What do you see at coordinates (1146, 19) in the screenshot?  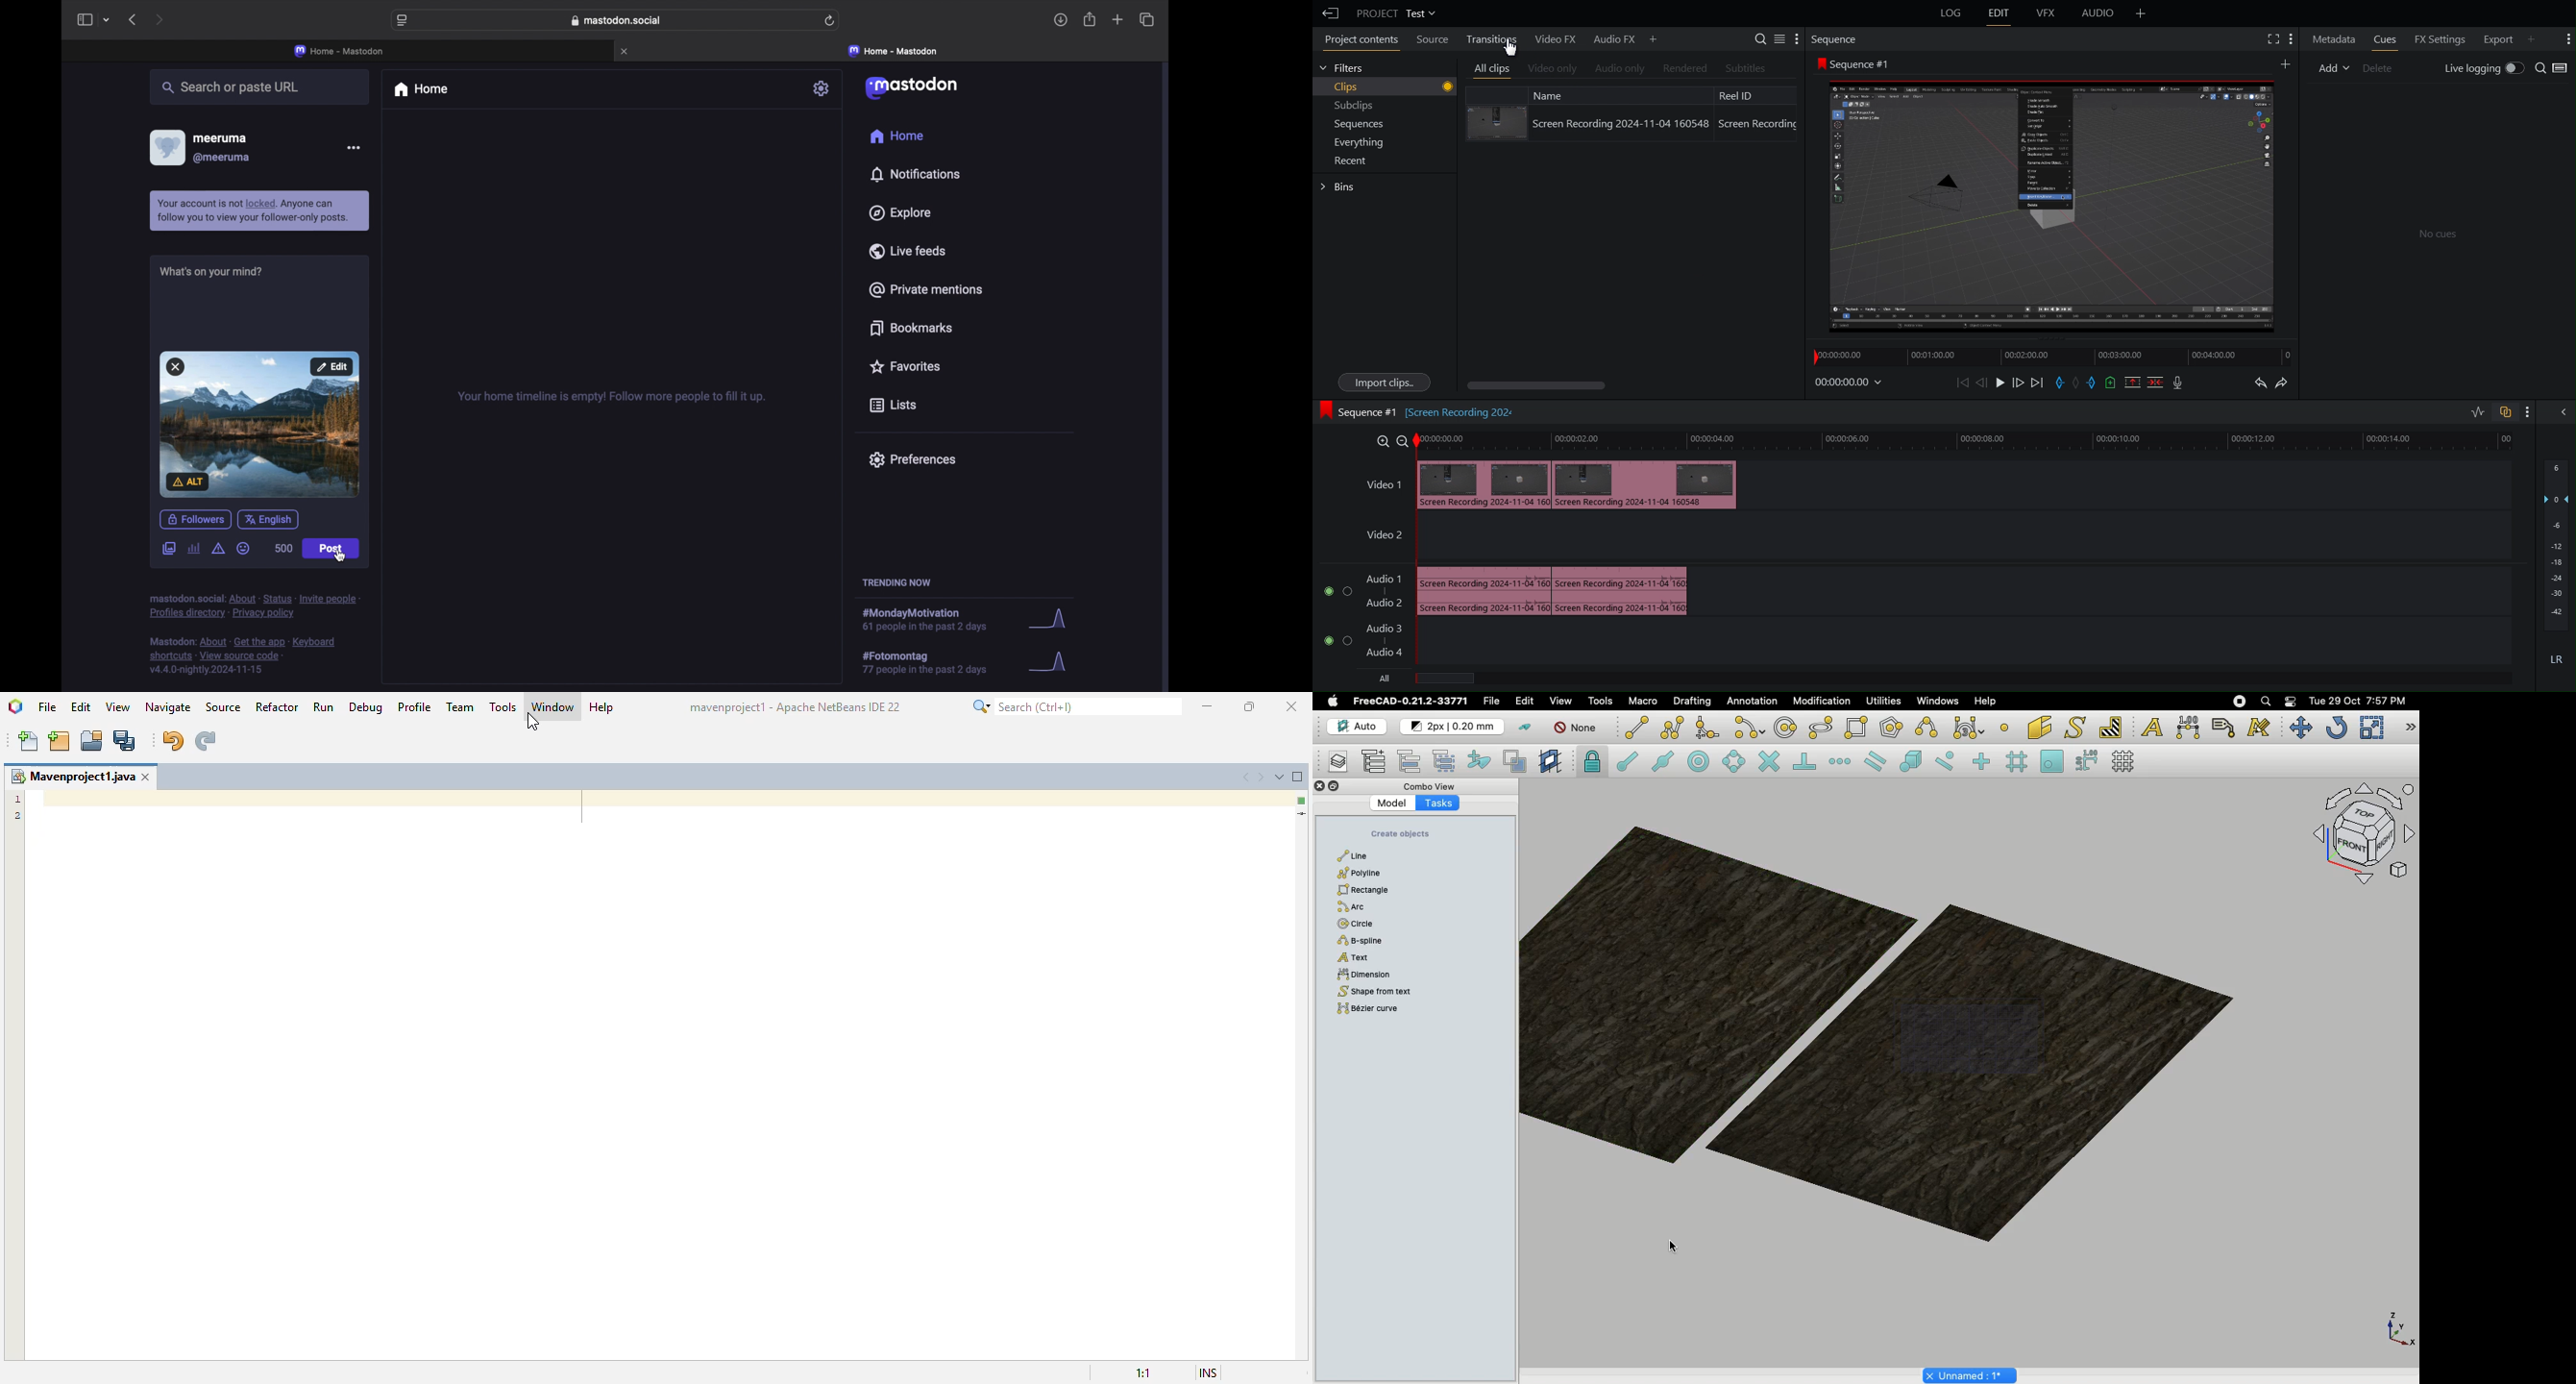 I see `show tab overview` at bounding box center [1146, 19].